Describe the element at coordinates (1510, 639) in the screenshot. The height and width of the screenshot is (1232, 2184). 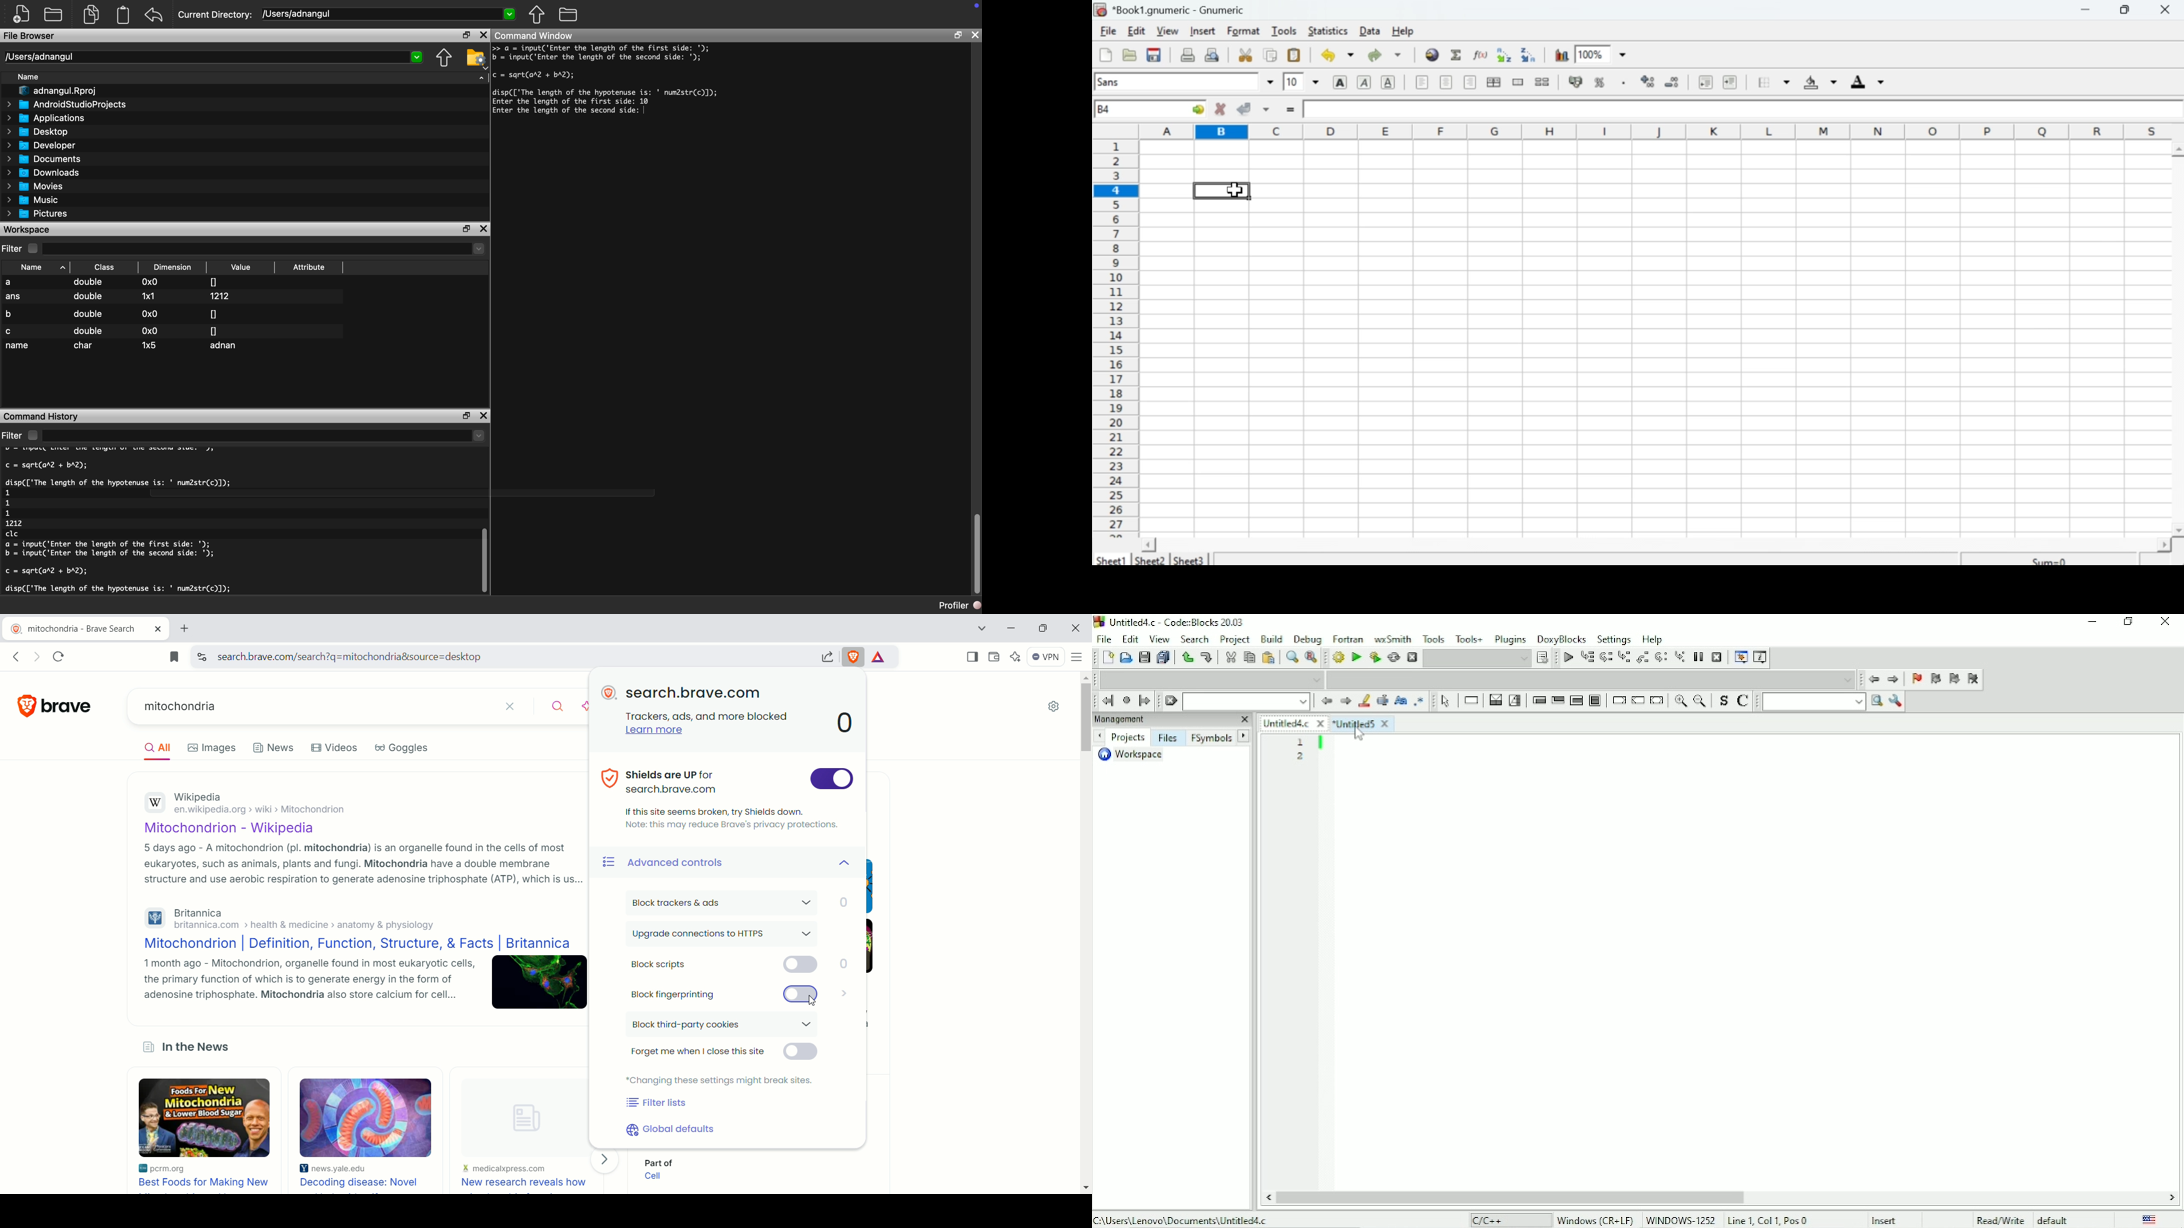
I see `Plugins` at that location.